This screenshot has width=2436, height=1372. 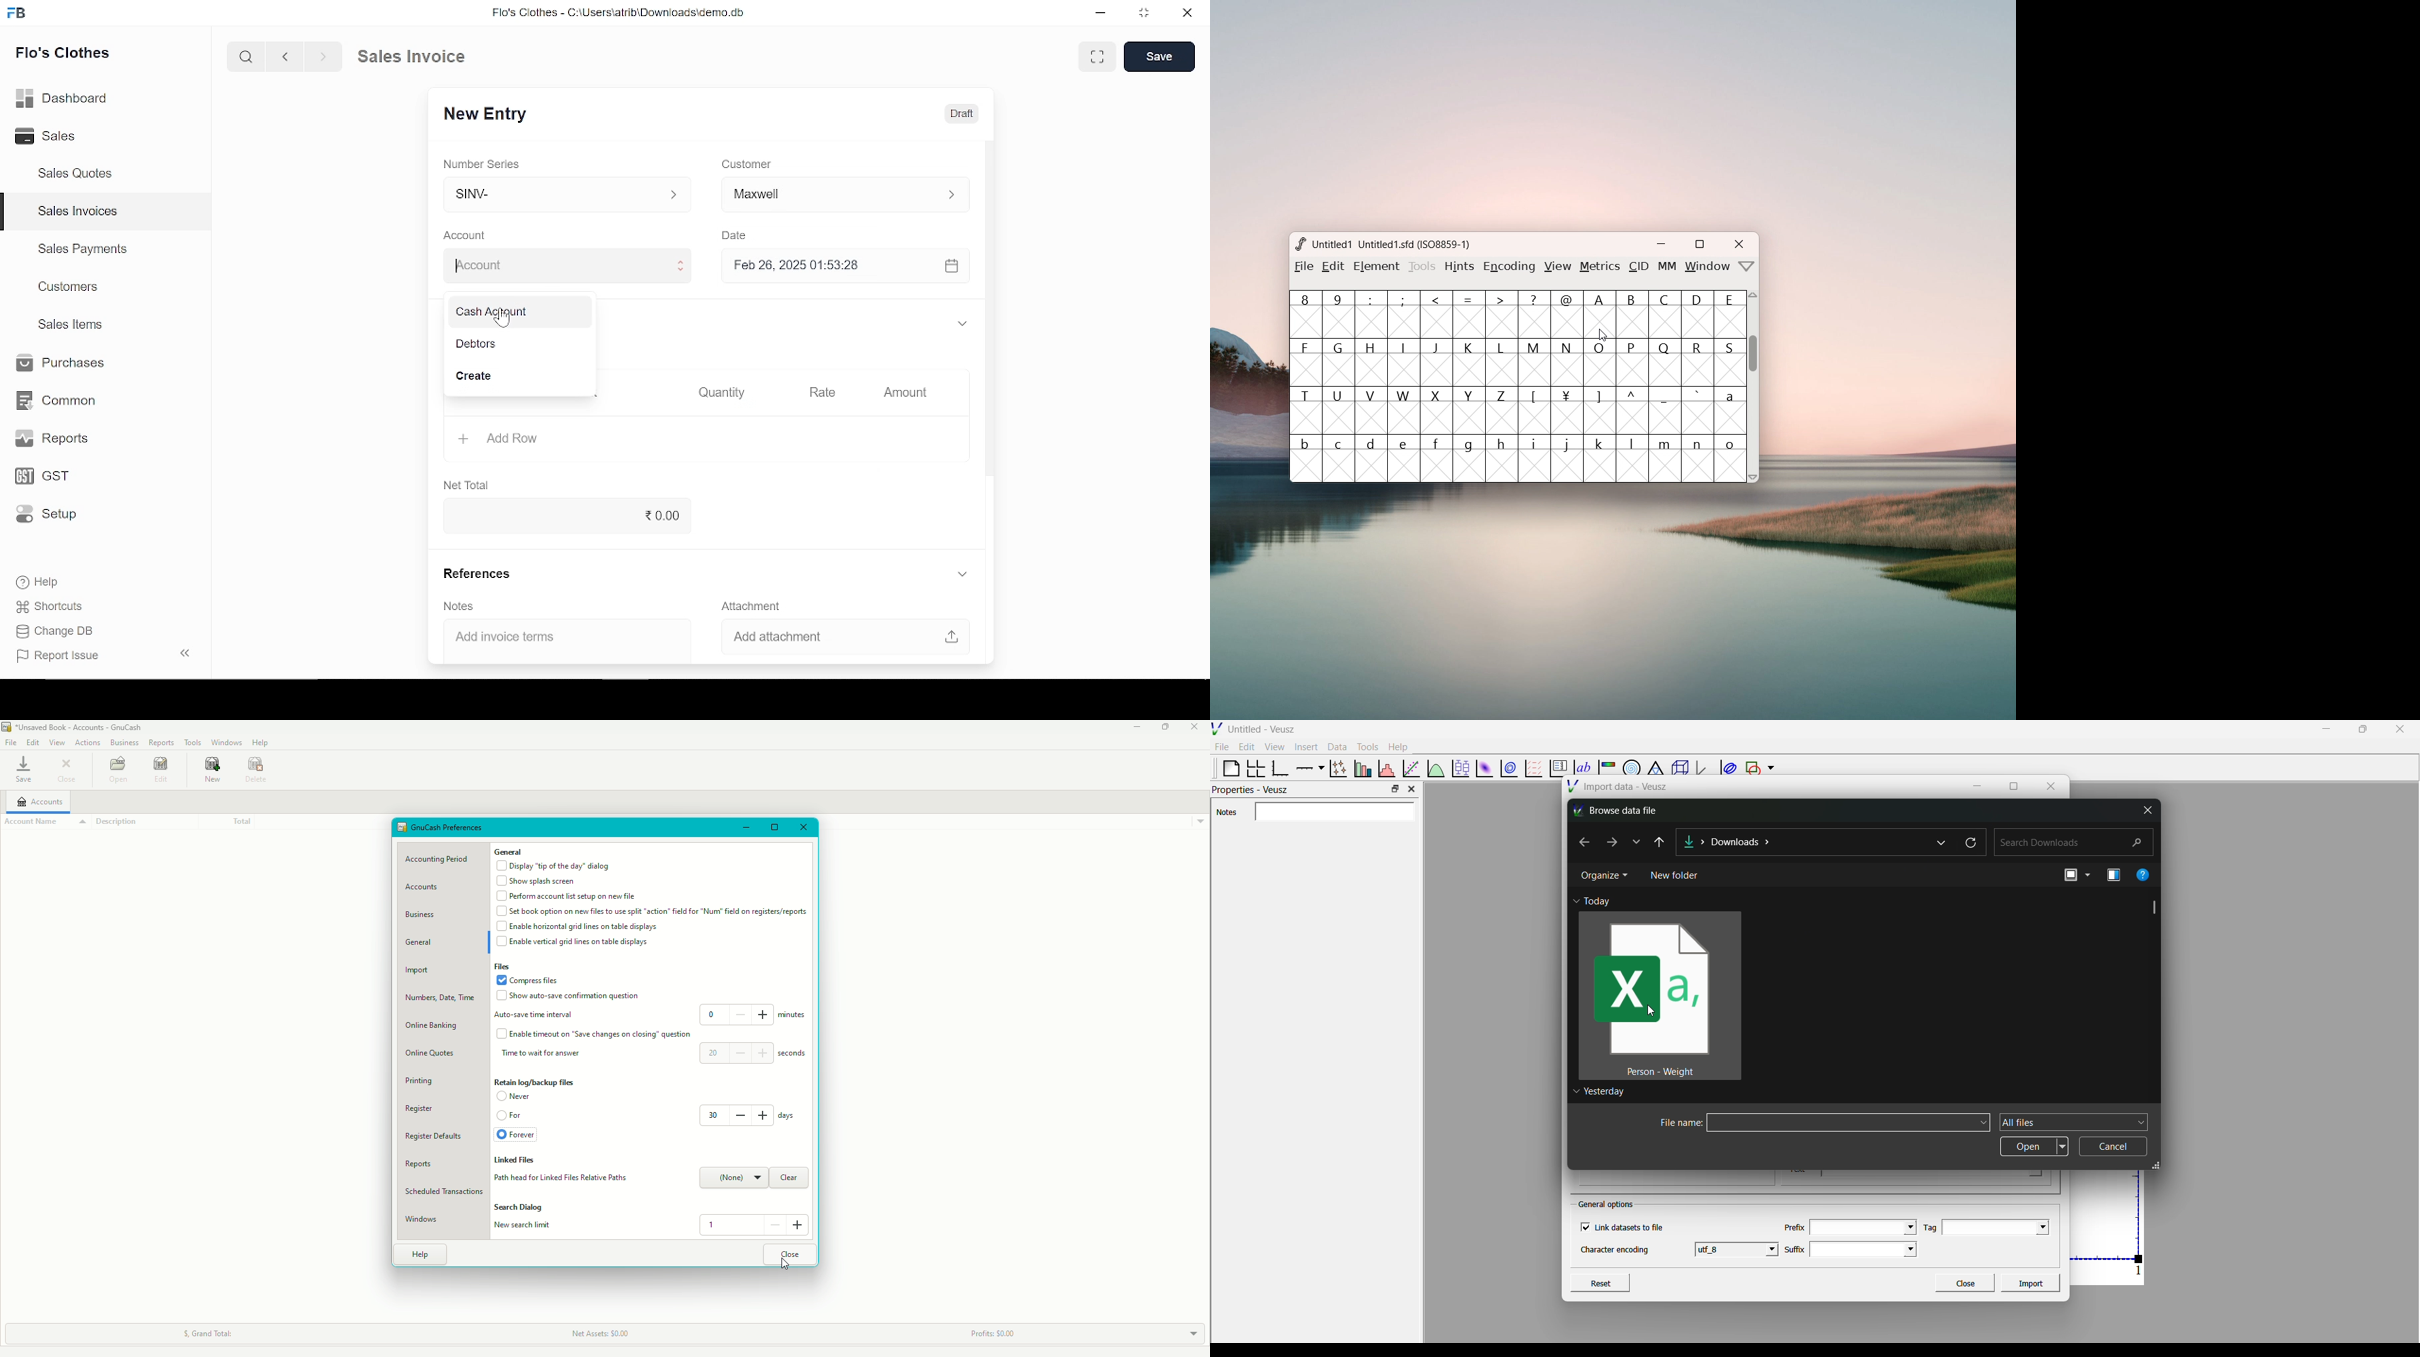 What do you see at coordinates (70, 327) in the screenshot?
I see `Sales Items` at bounding box center [70, 327].